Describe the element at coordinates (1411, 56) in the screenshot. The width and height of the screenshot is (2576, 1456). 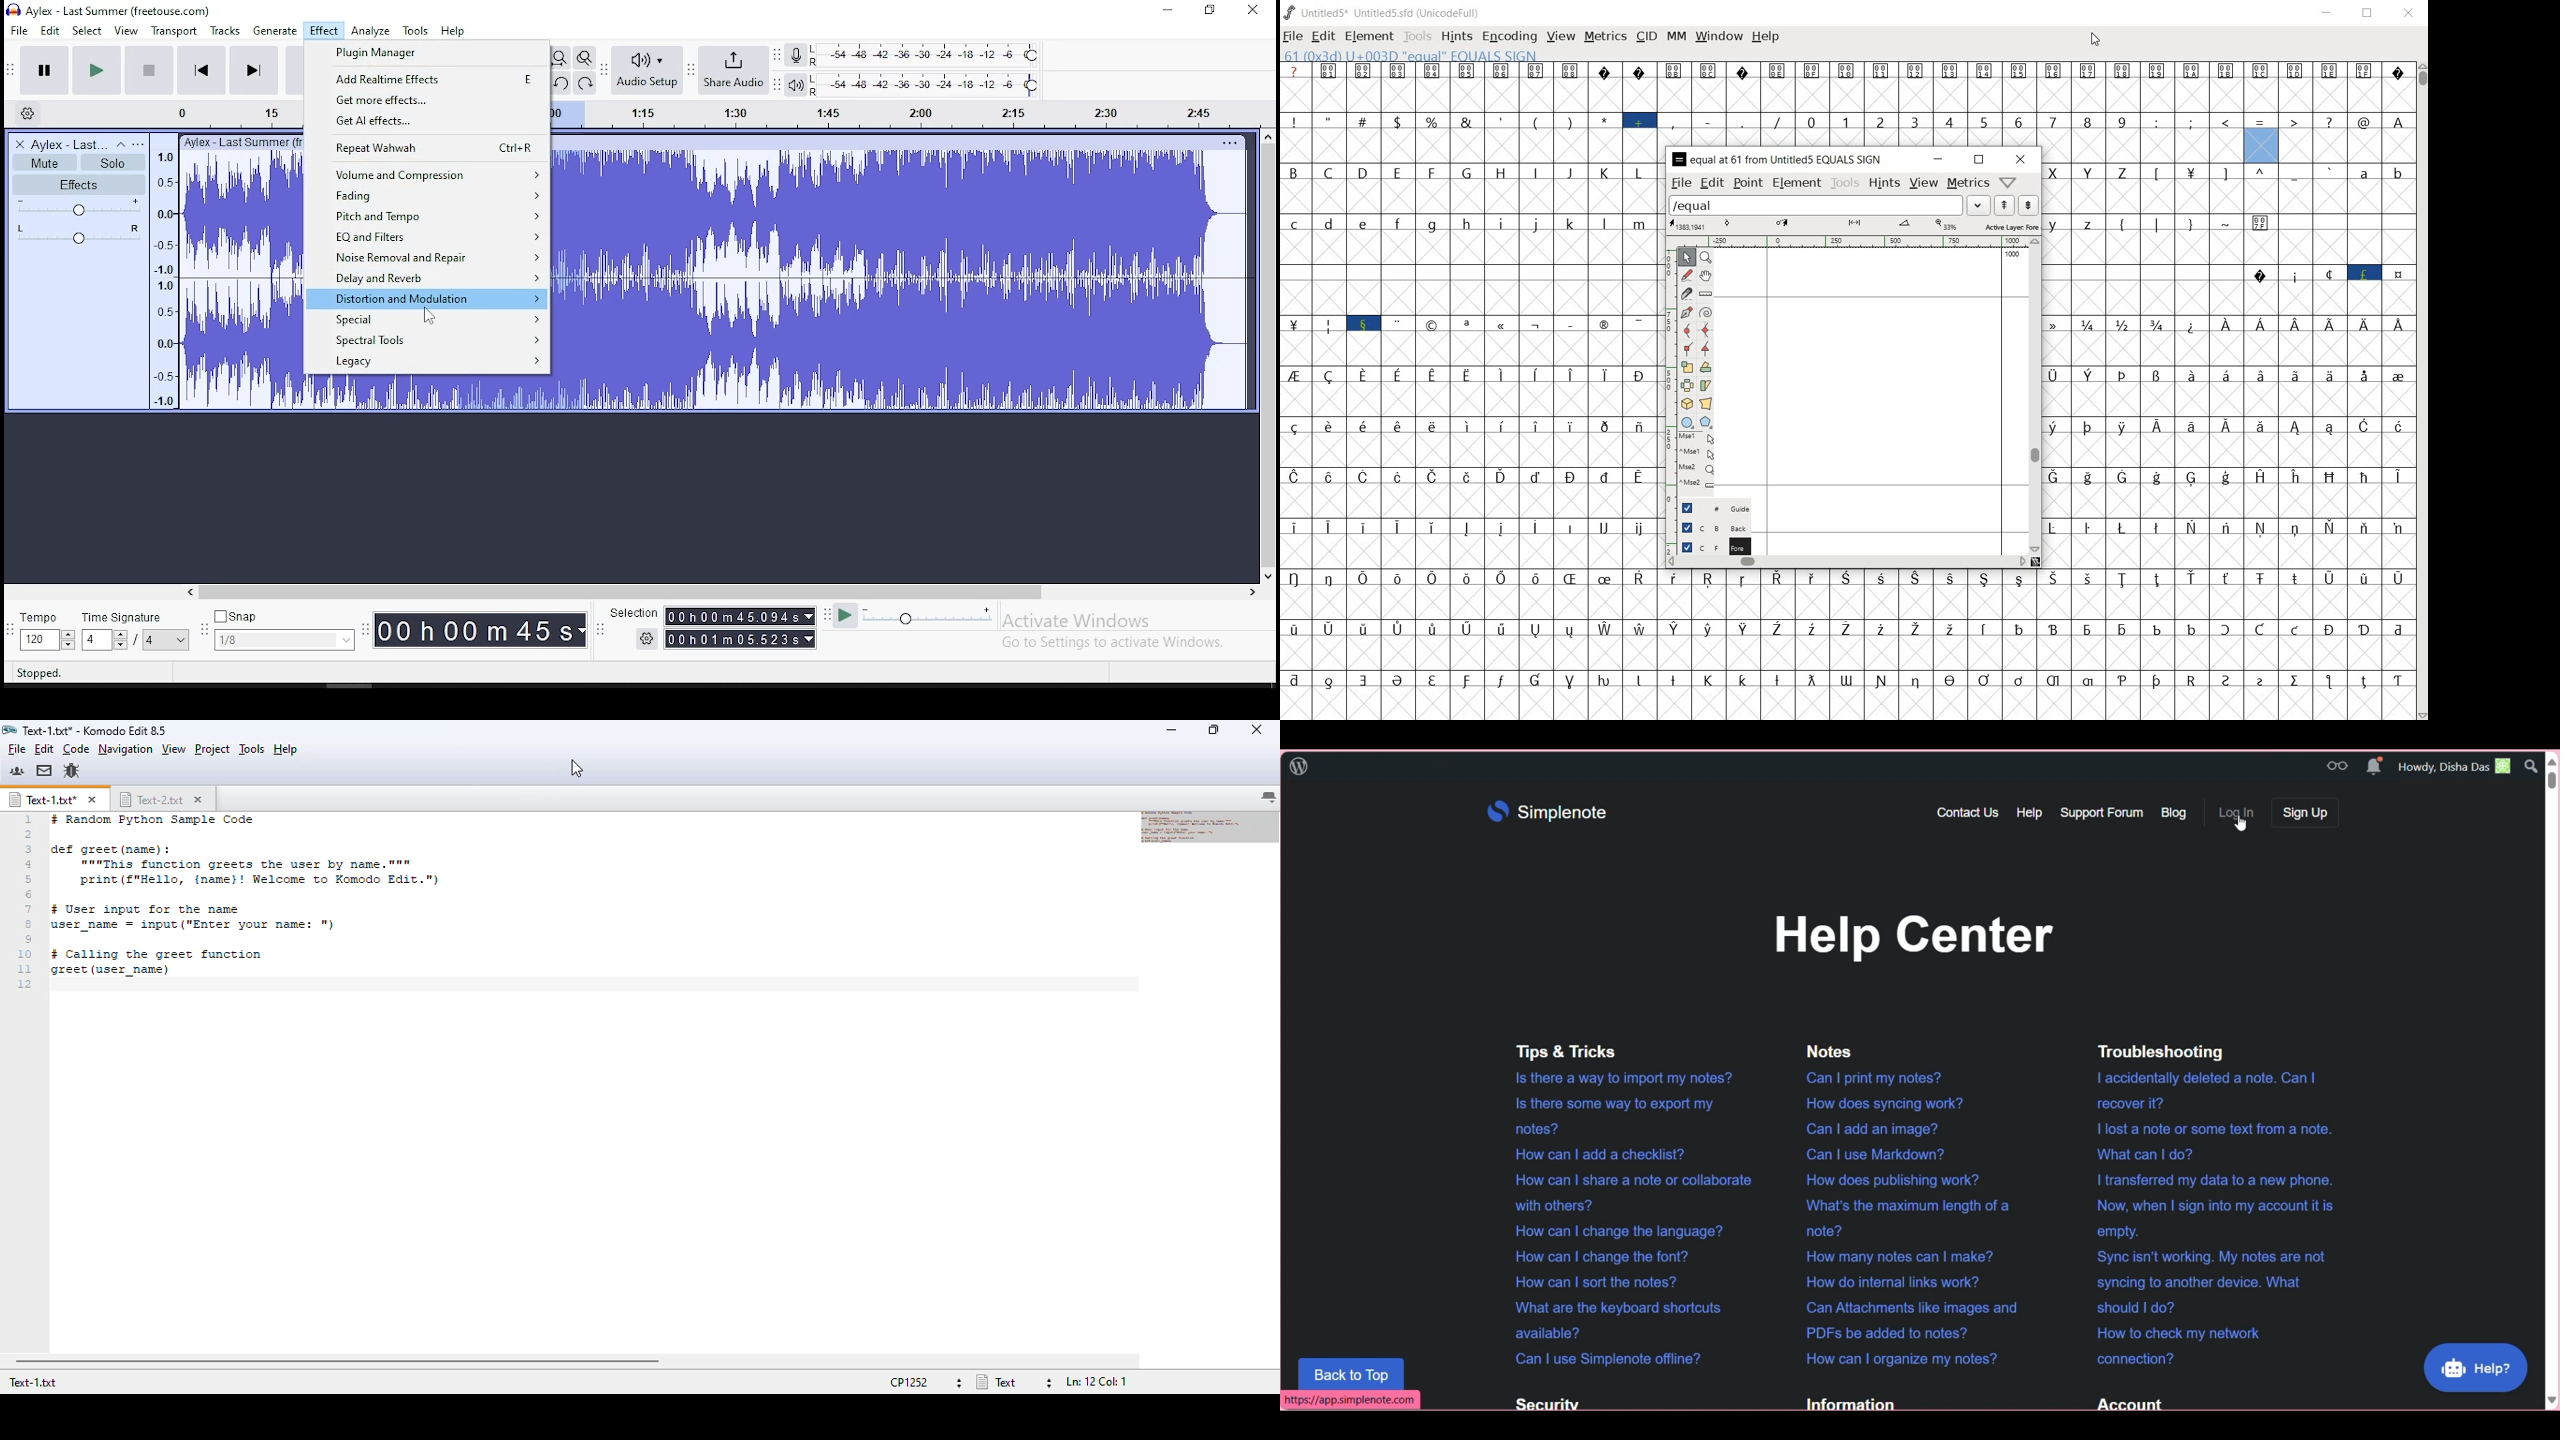
I see `61(0x3d) U+003D "EQUAL" EQUALS SIGN` at that location.